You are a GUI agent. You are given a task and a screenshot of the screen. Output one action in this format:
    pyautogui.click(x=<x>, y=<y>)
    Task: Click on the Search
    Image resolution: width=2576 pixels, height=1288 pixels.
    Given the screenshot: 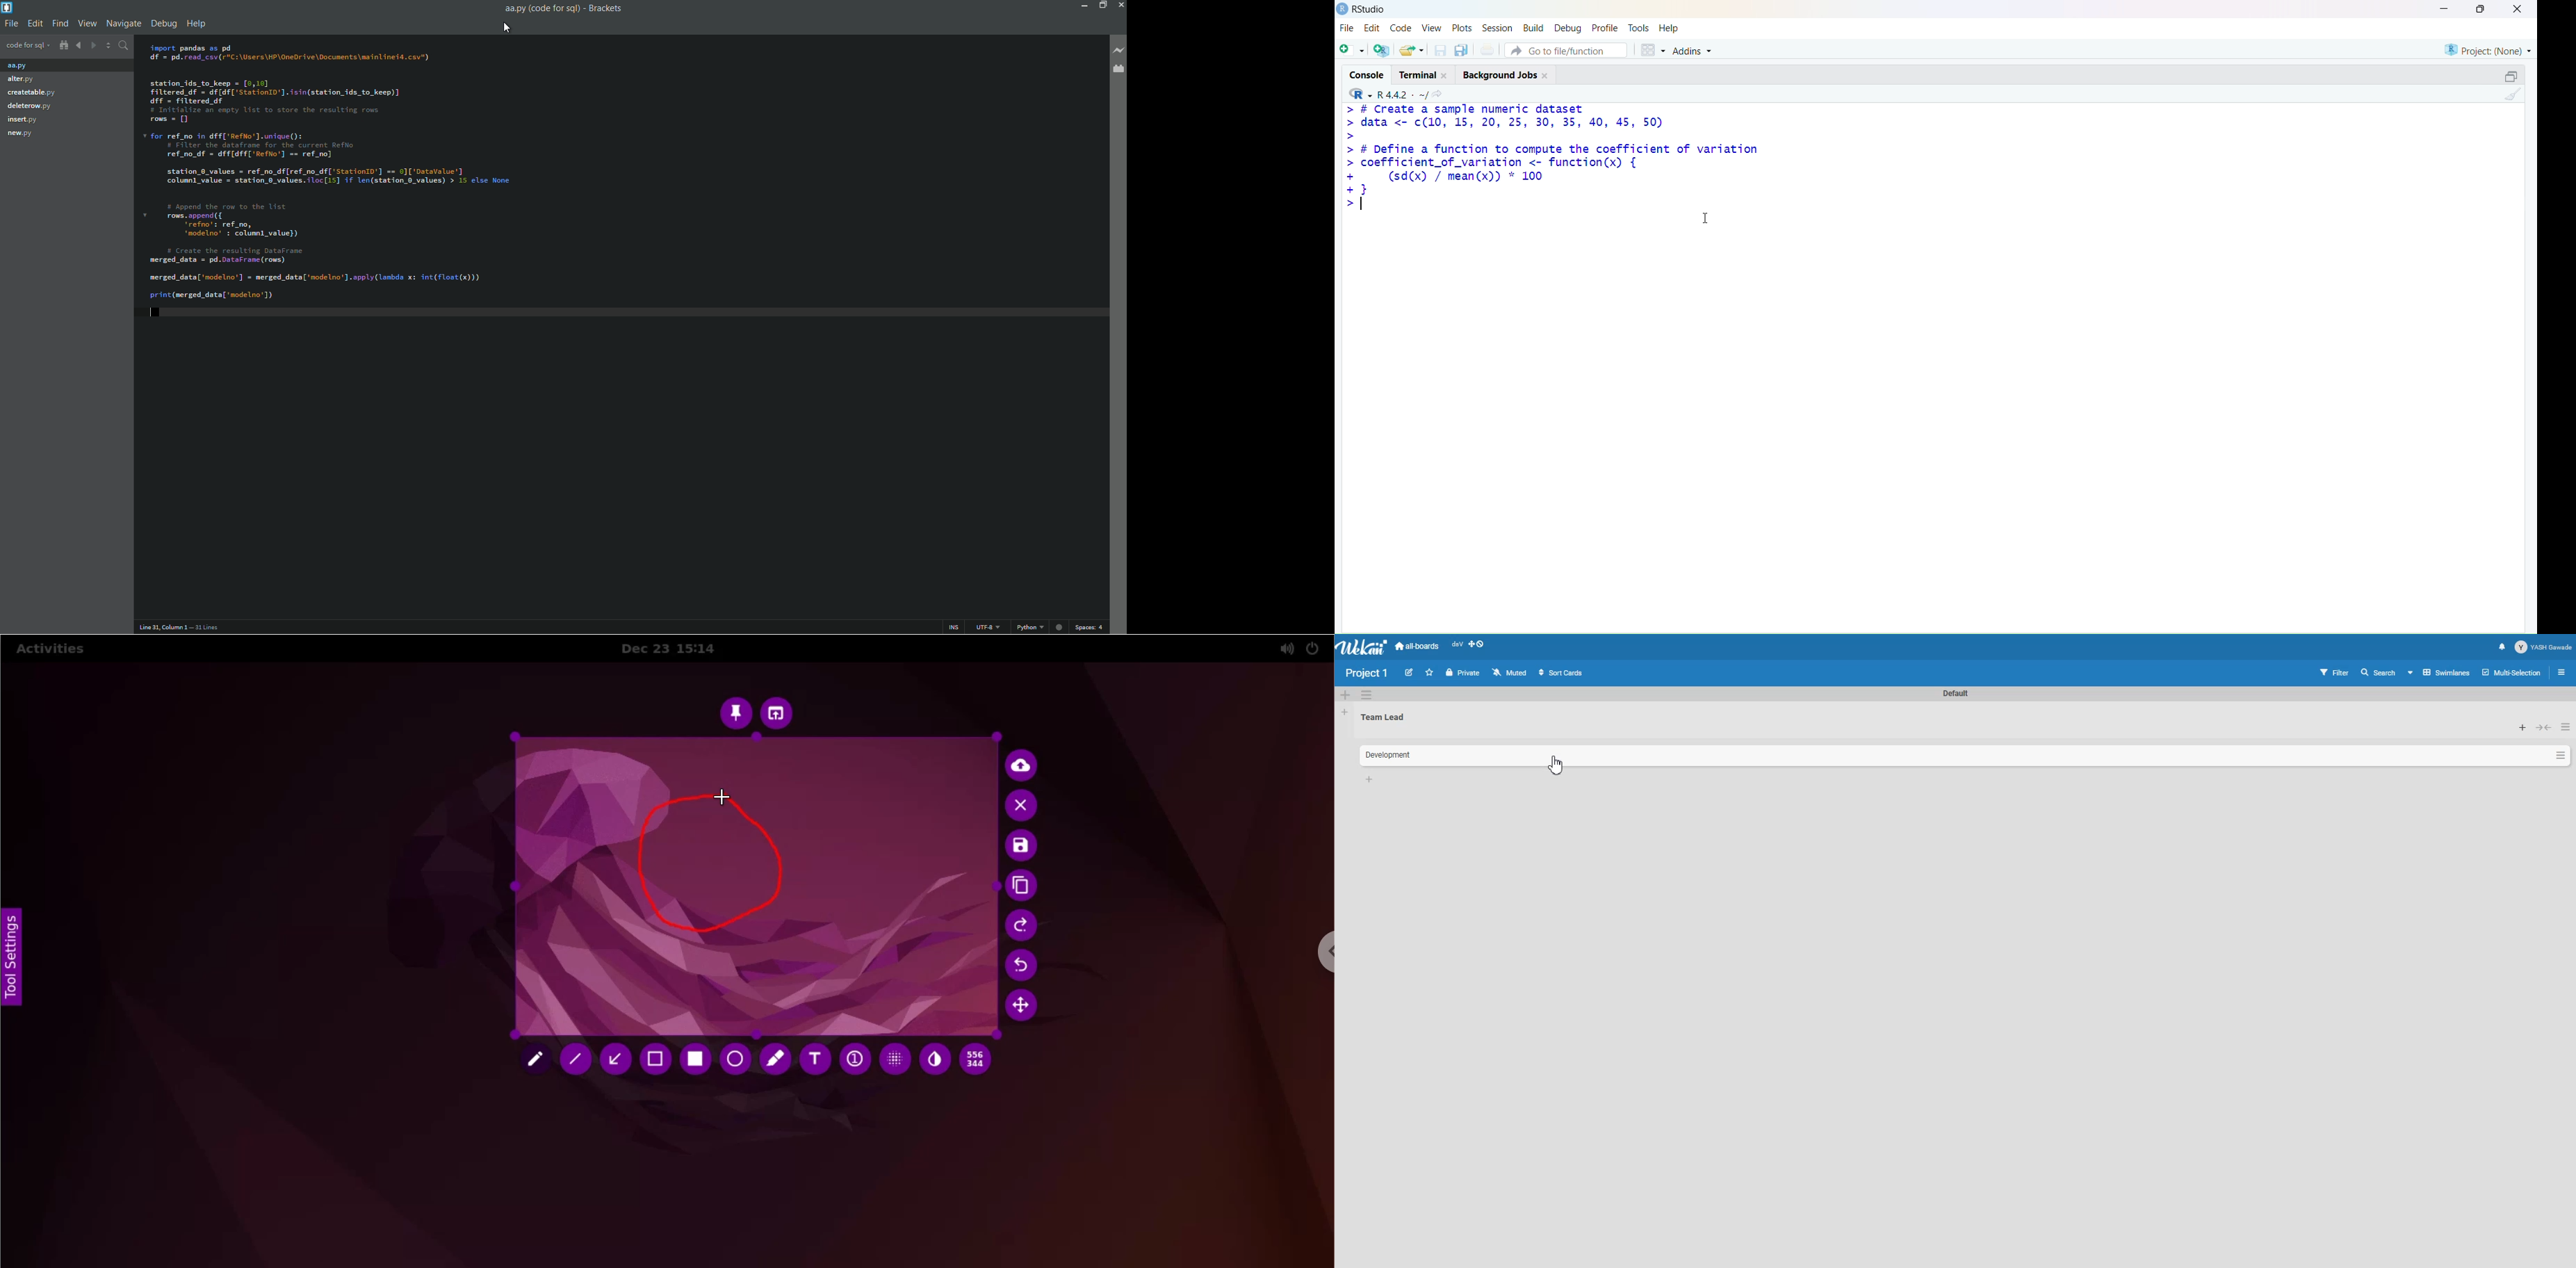 What is the action you would take?
    pyautogui.click(x=2379, y=672)
    